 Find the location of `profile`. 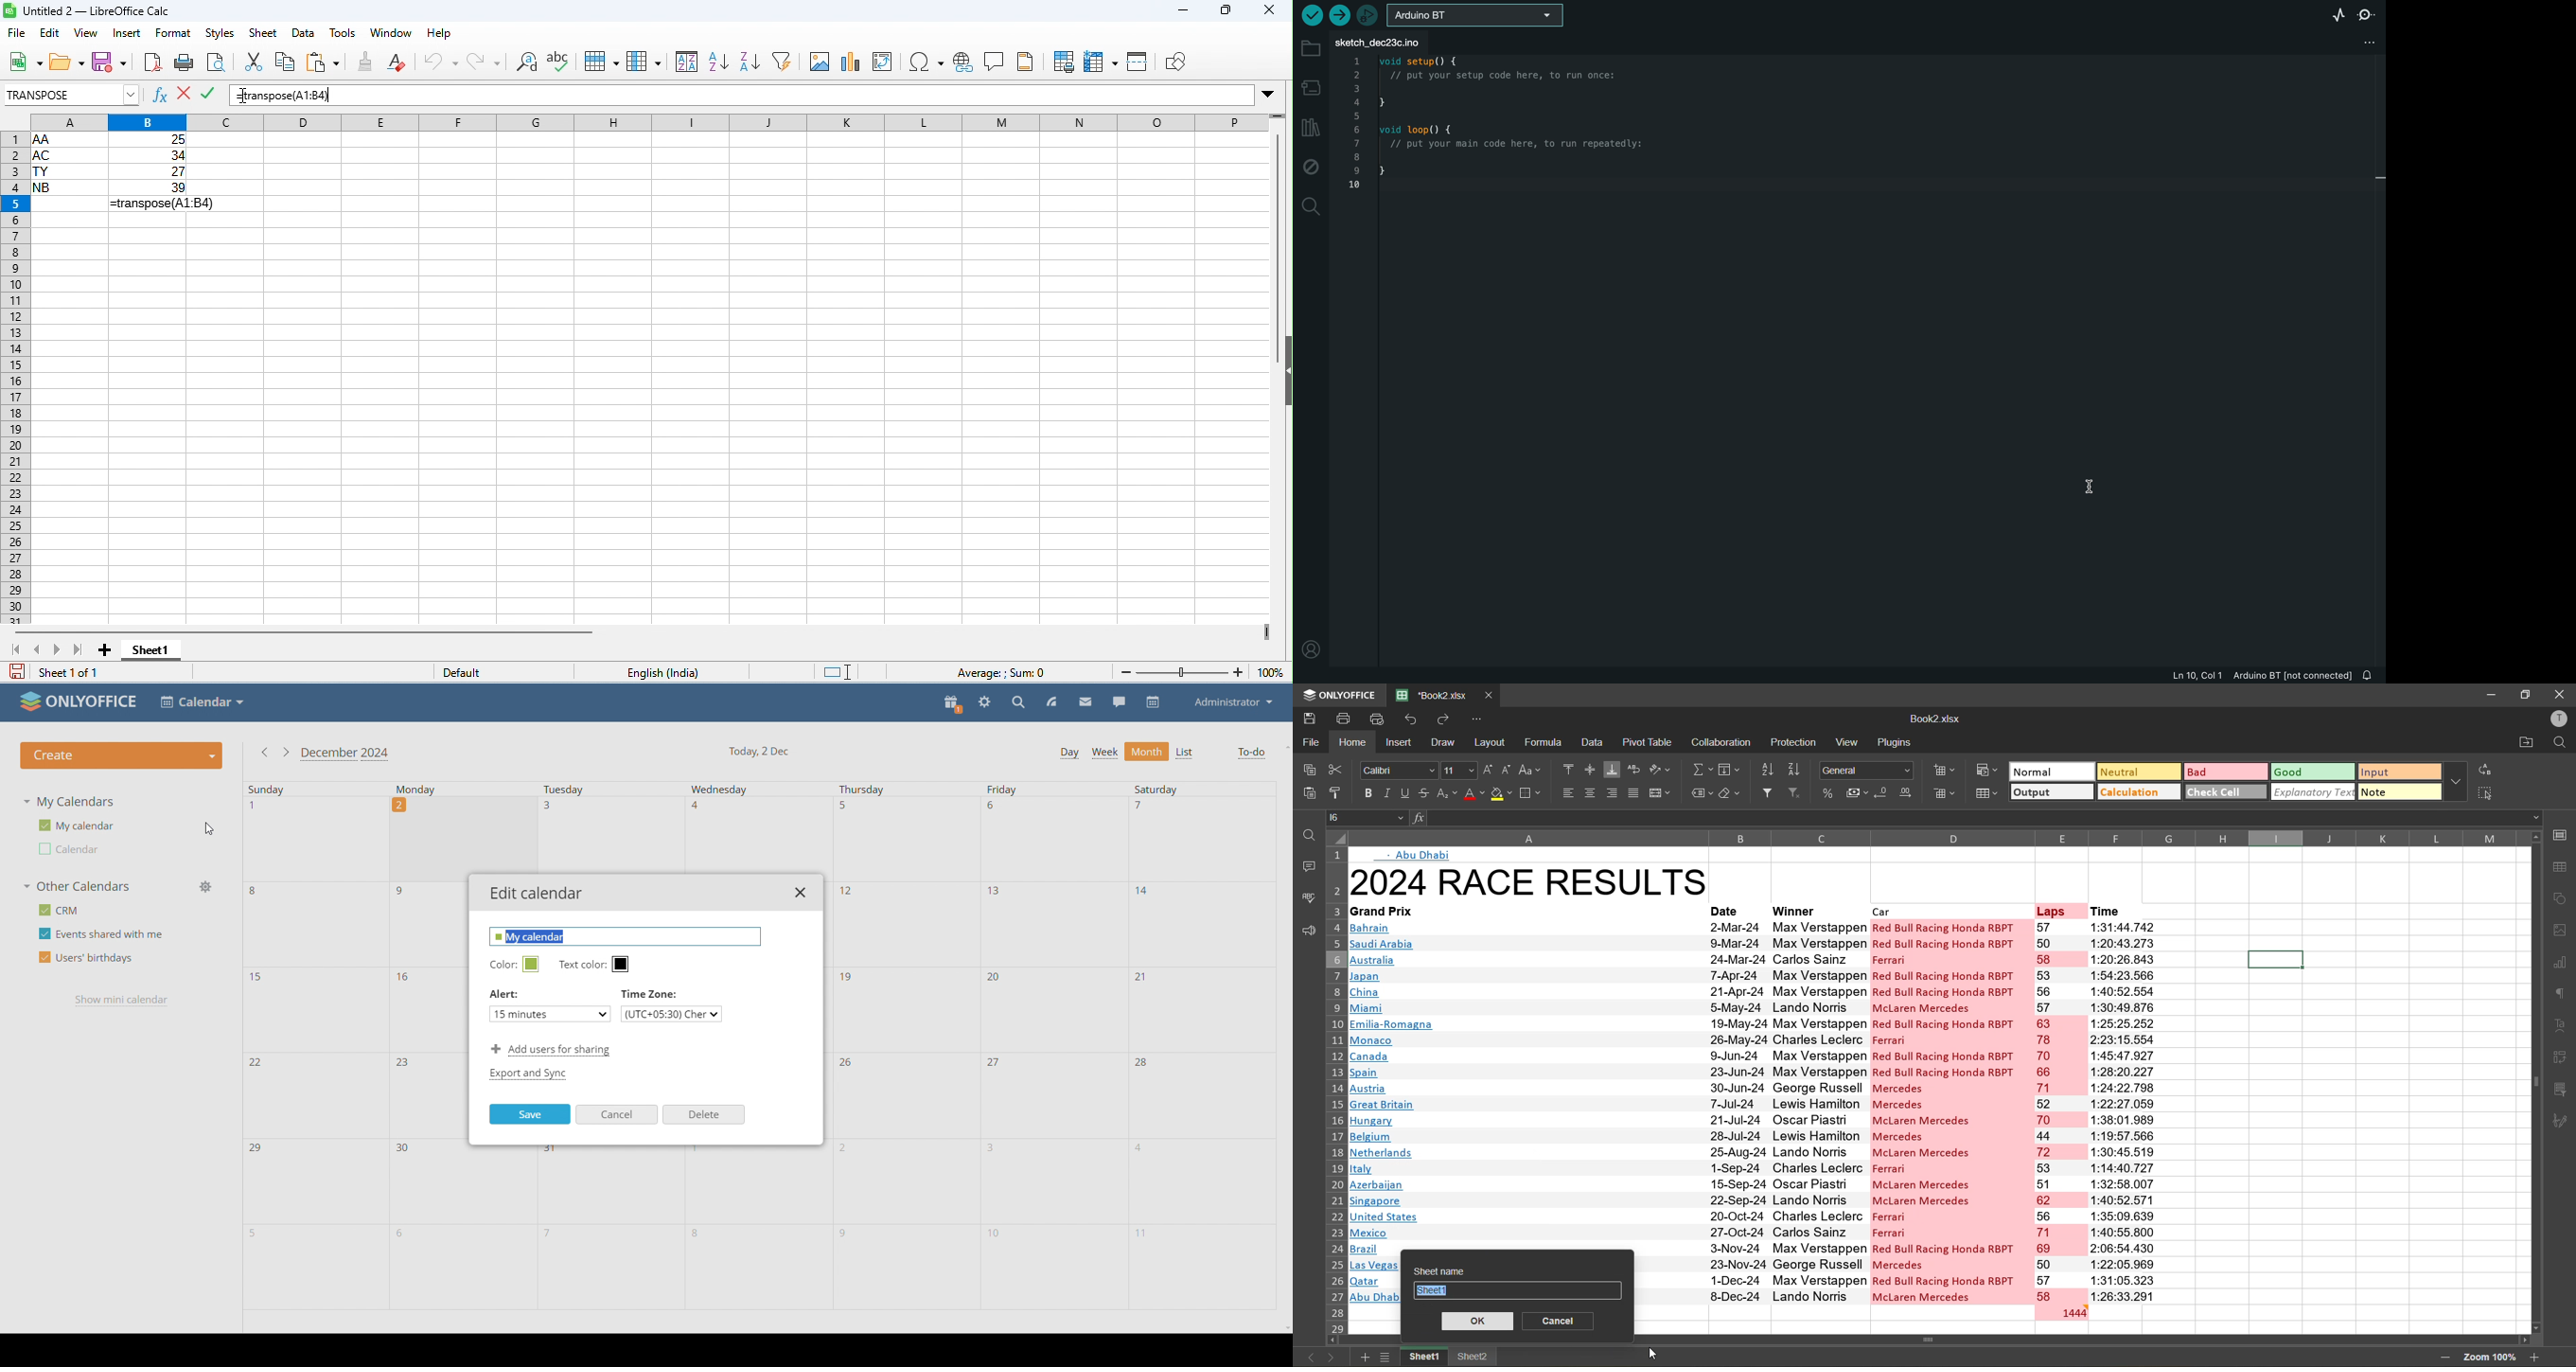

profile is located at coordinates (2557, 721).